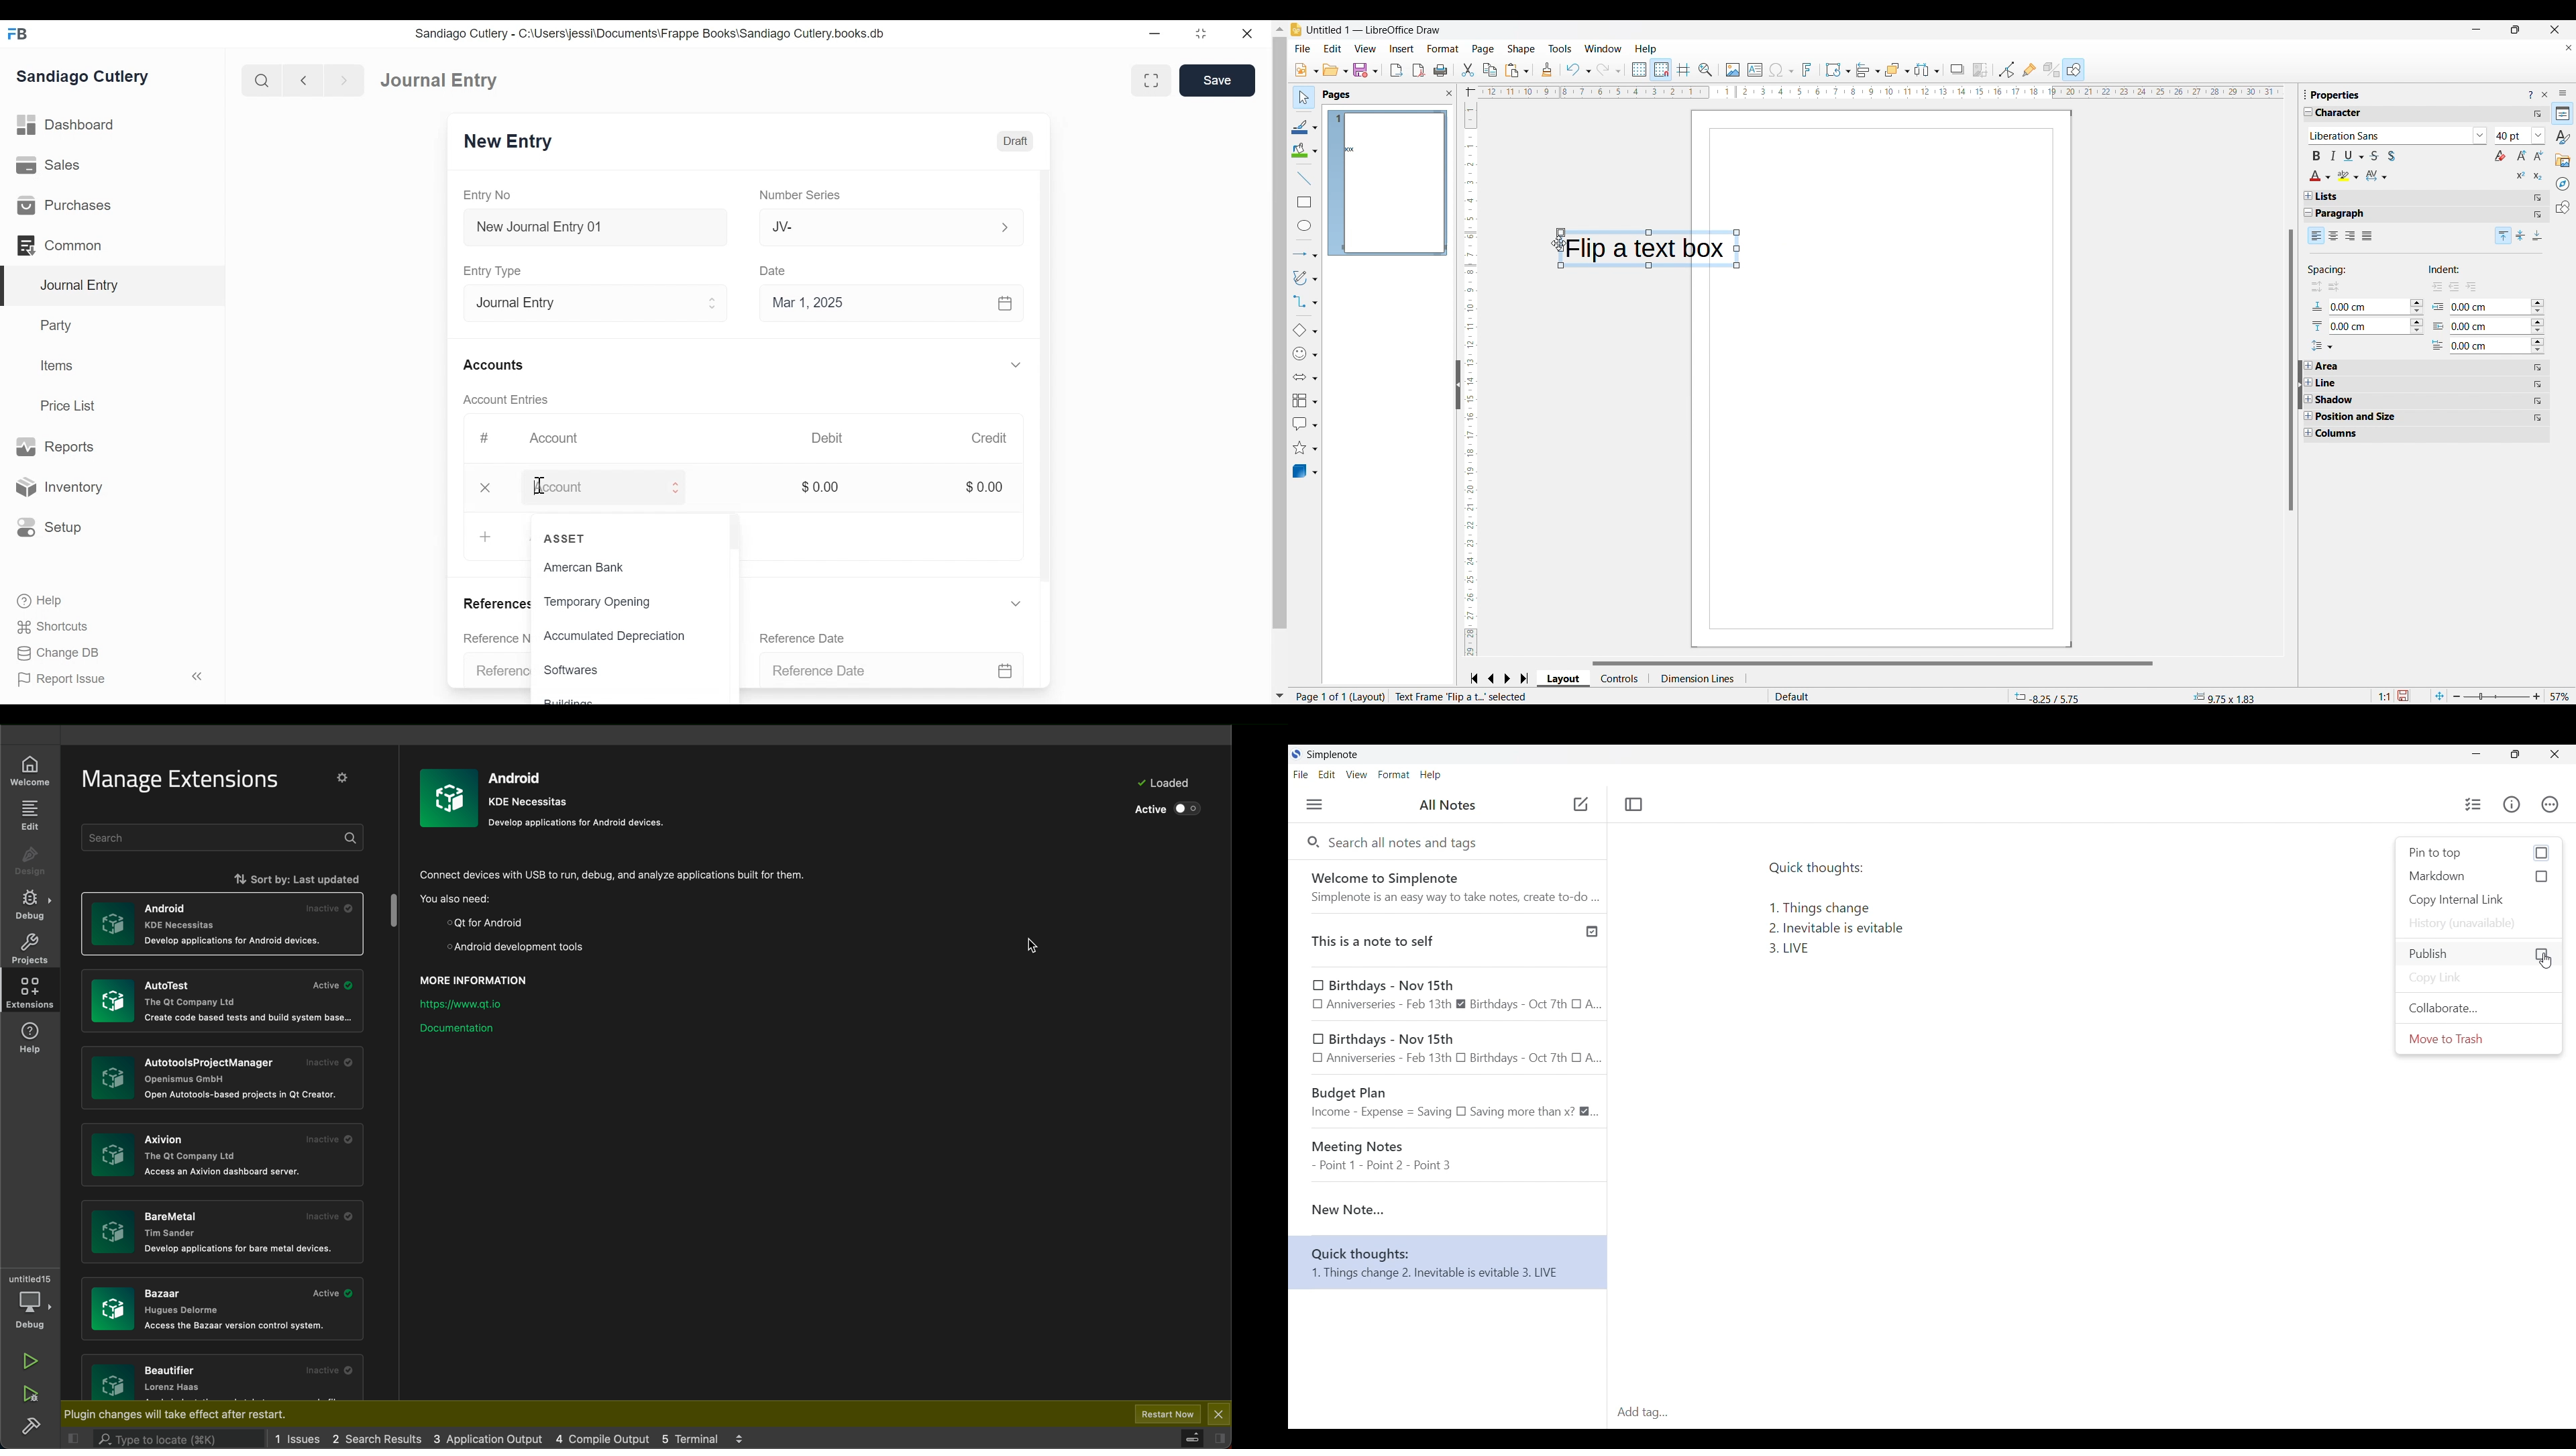 The width and height of the screenshot is (2576, 1456). Describe the element at coordinates (2512, 804) in the screenshot. I see `Info` at that location.